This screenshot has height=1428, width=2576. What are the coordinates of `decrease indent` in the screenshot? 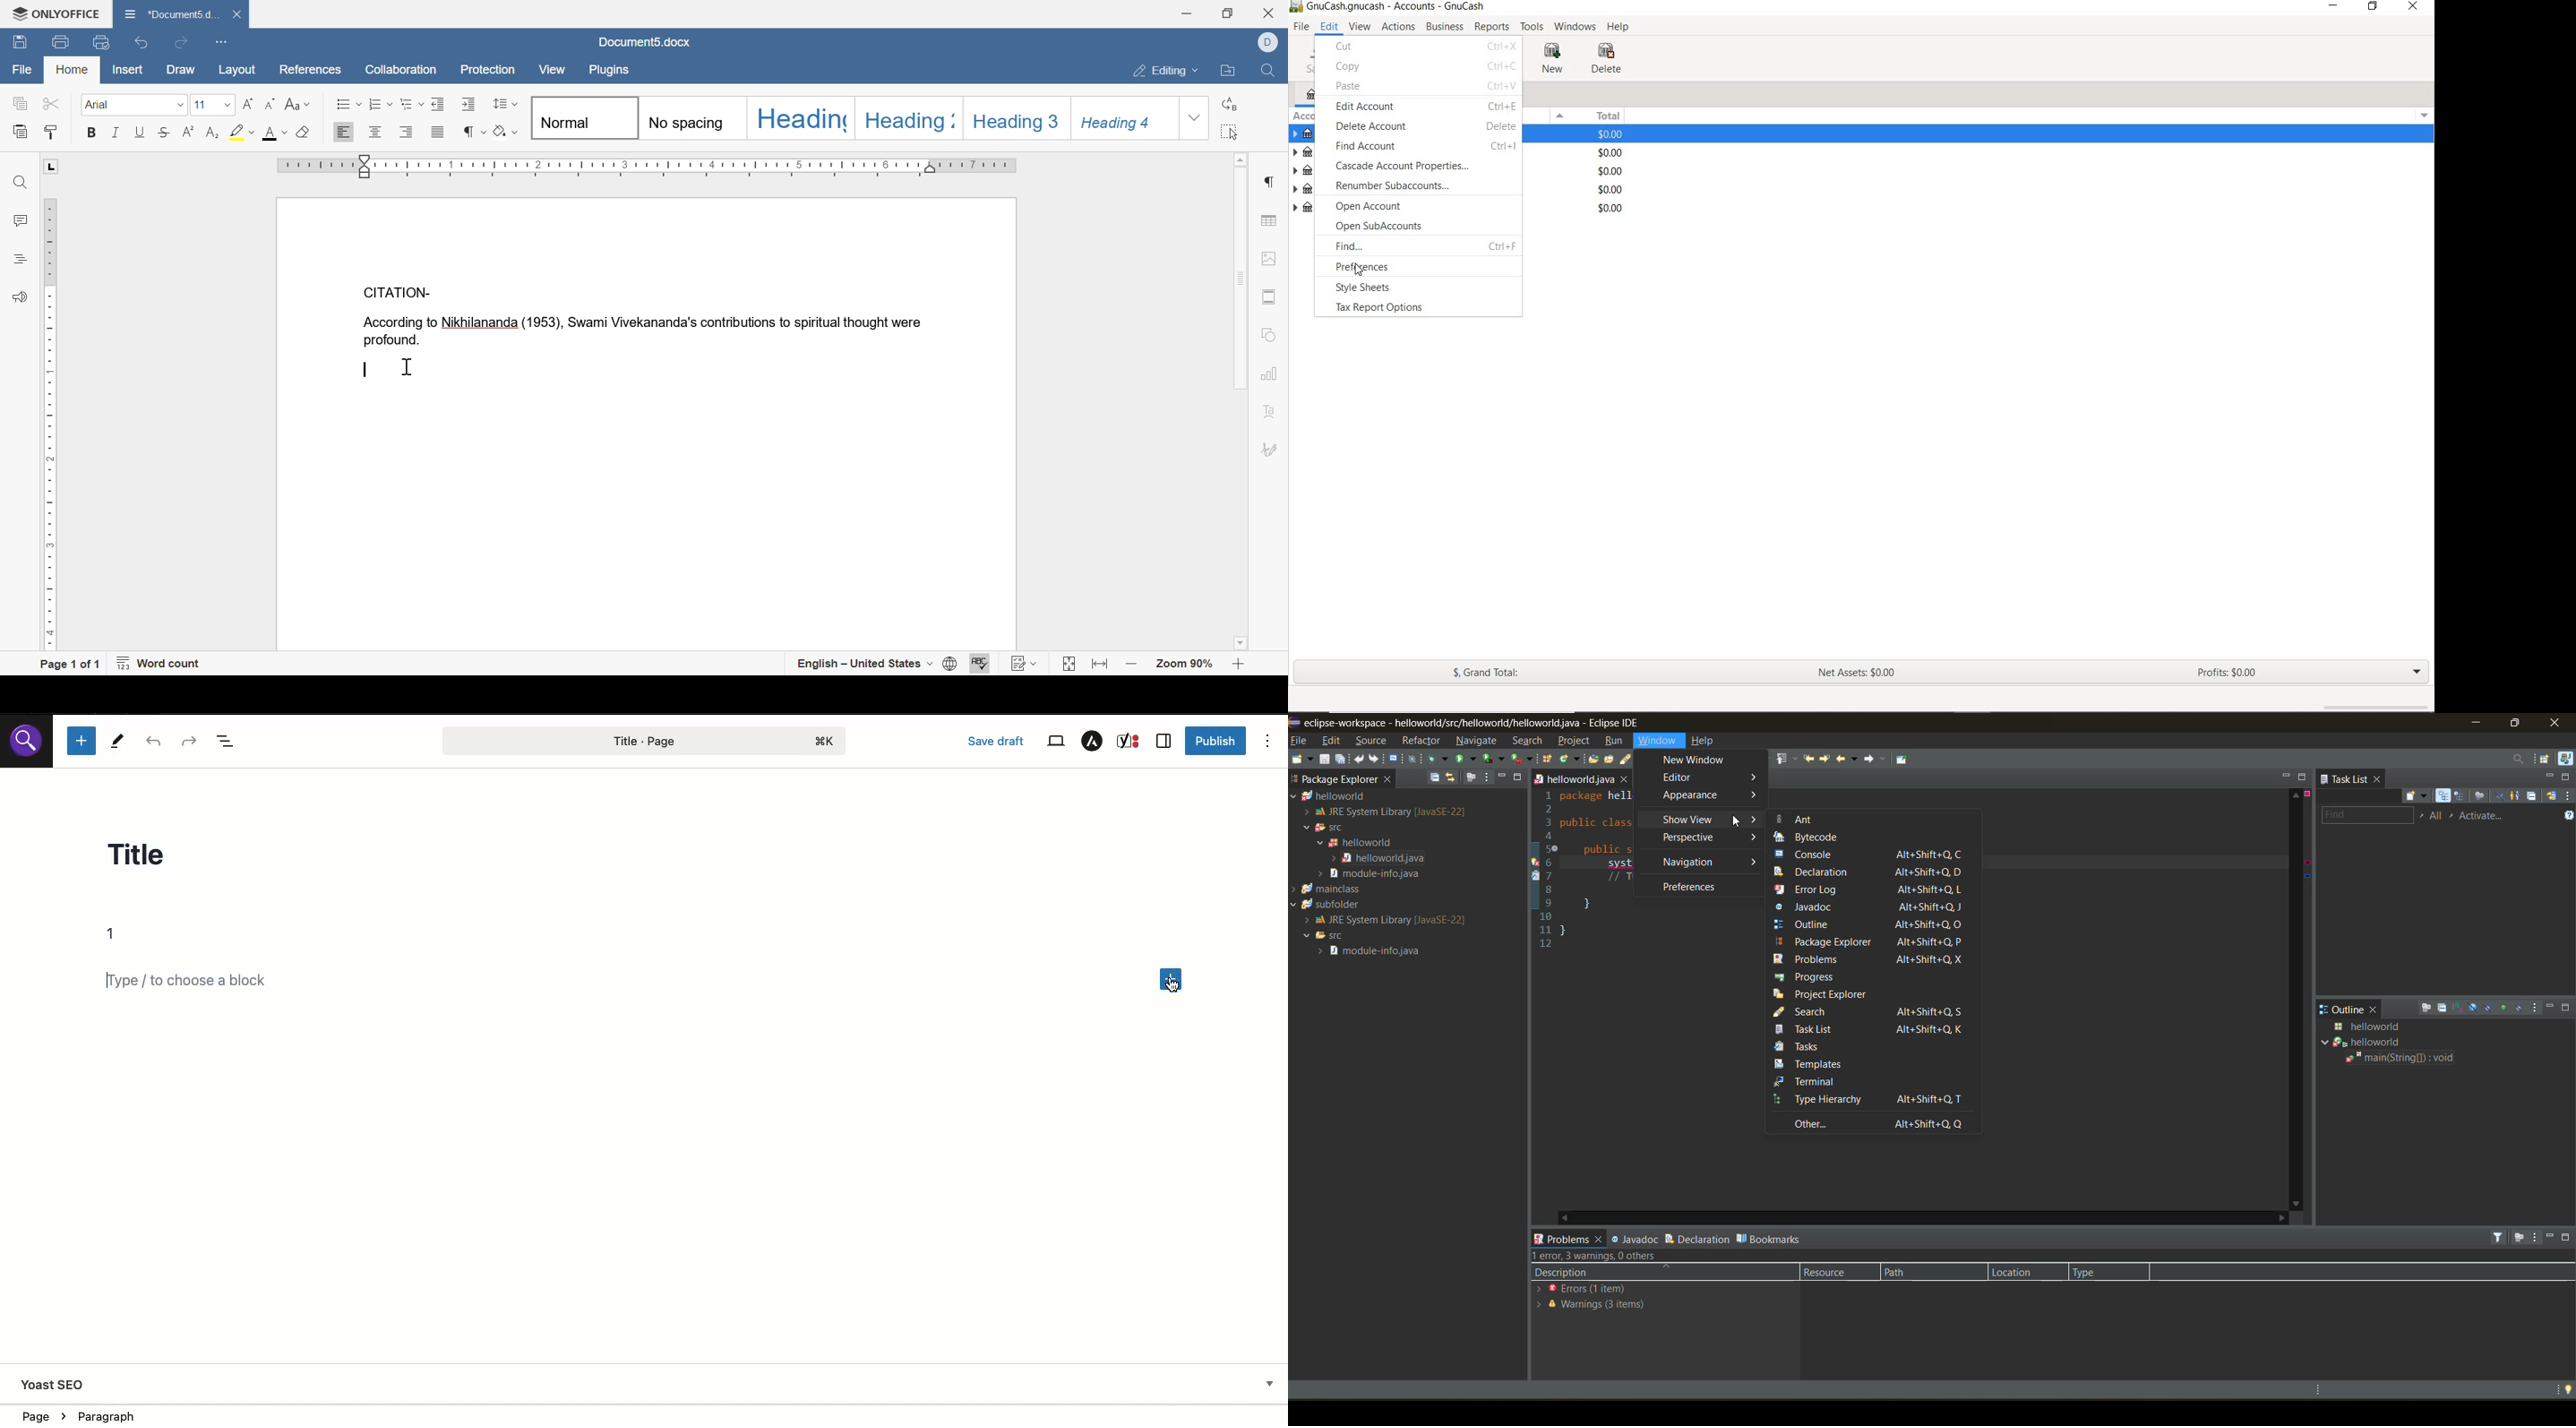 It's located at (440, 105).